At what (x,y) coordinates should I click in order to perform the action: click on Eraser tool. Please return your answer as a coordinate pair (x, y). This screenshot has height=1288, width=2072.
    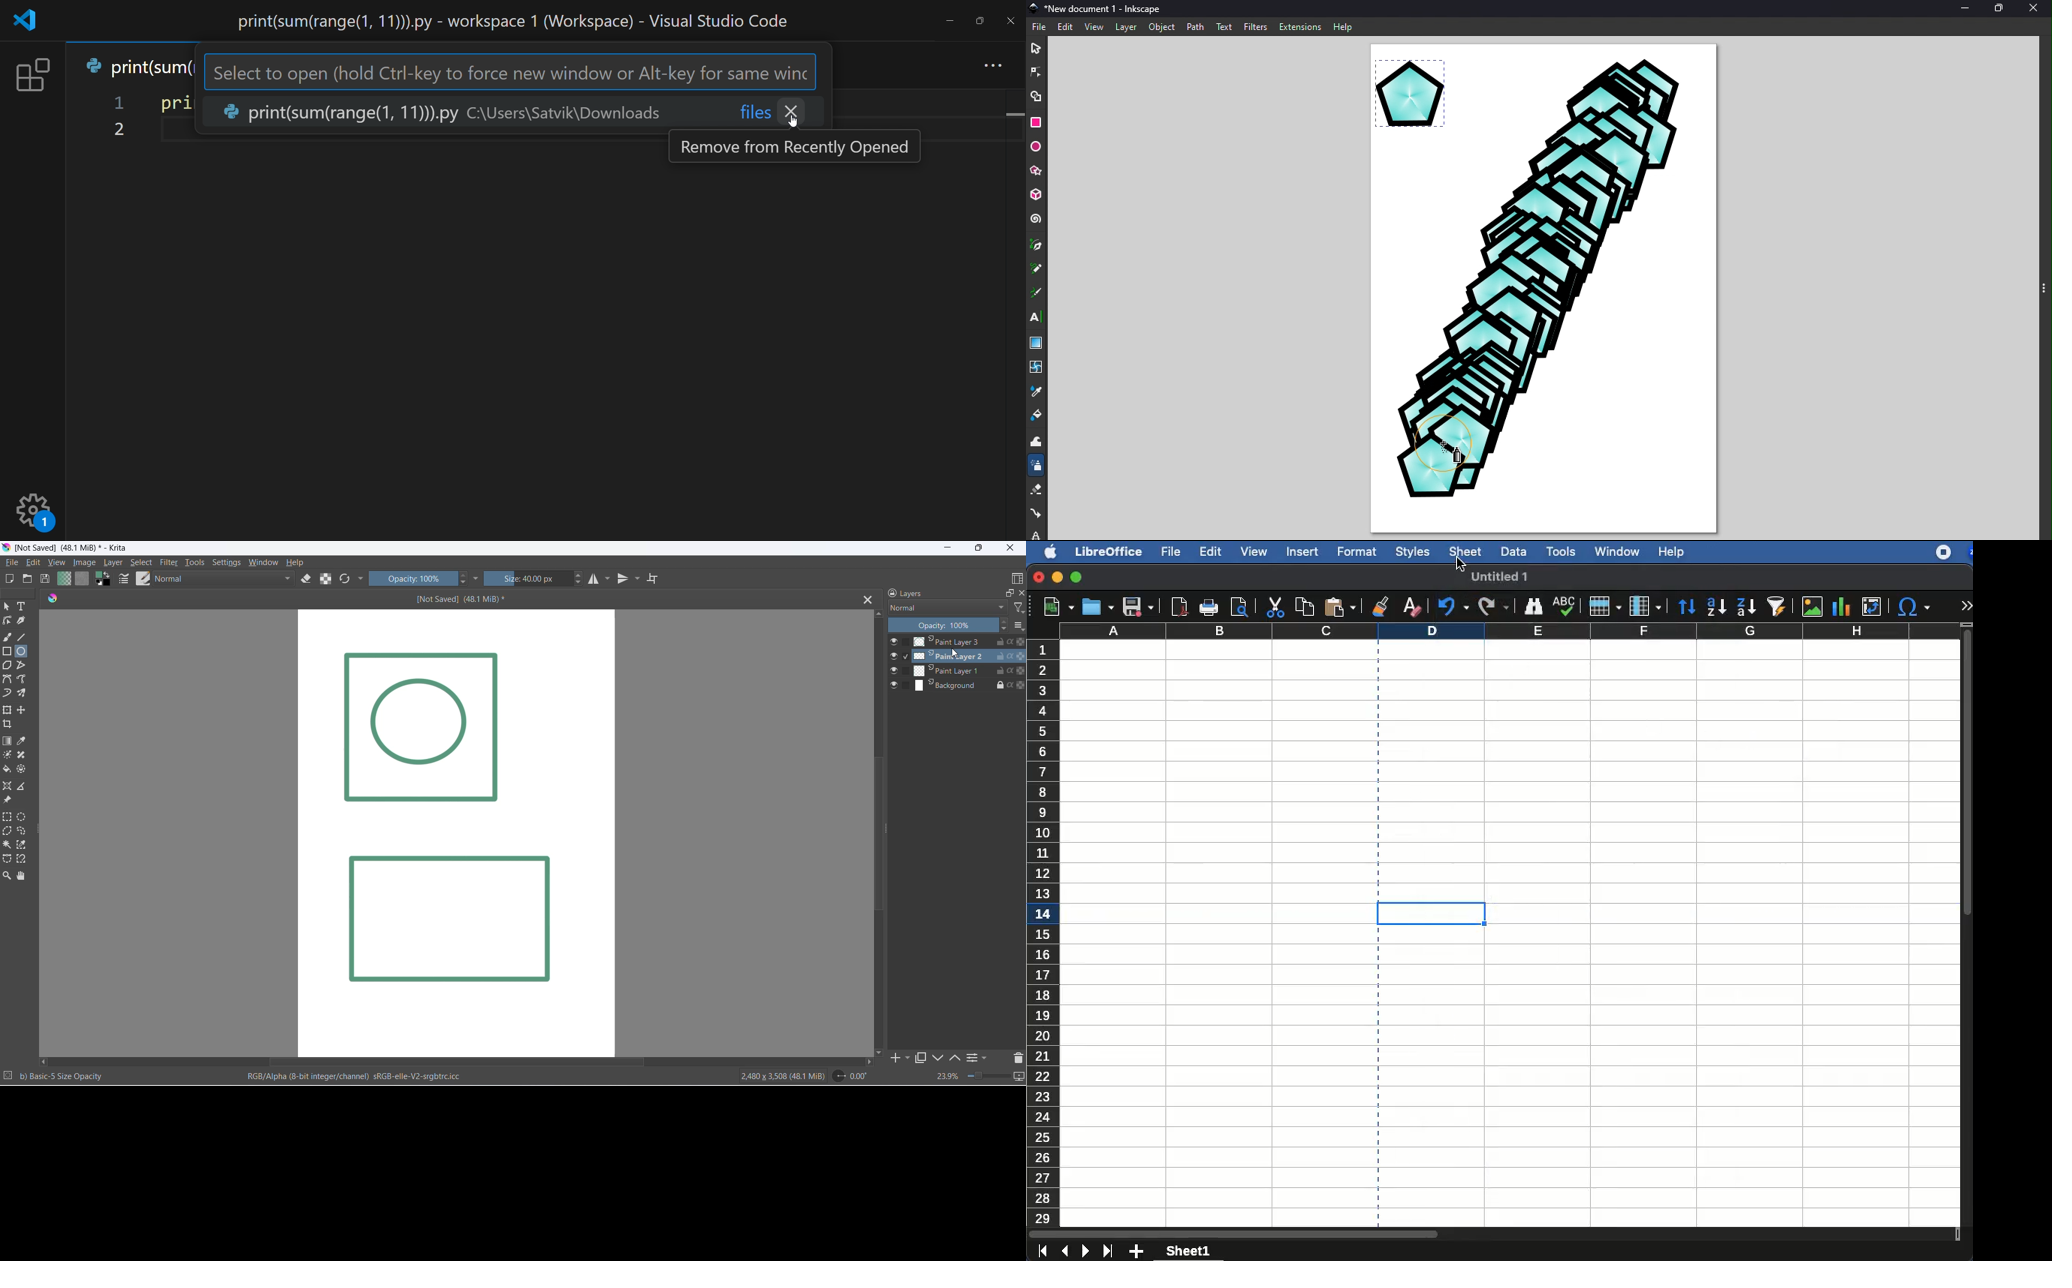
    Looking at the image, I should click on (1037, 492).